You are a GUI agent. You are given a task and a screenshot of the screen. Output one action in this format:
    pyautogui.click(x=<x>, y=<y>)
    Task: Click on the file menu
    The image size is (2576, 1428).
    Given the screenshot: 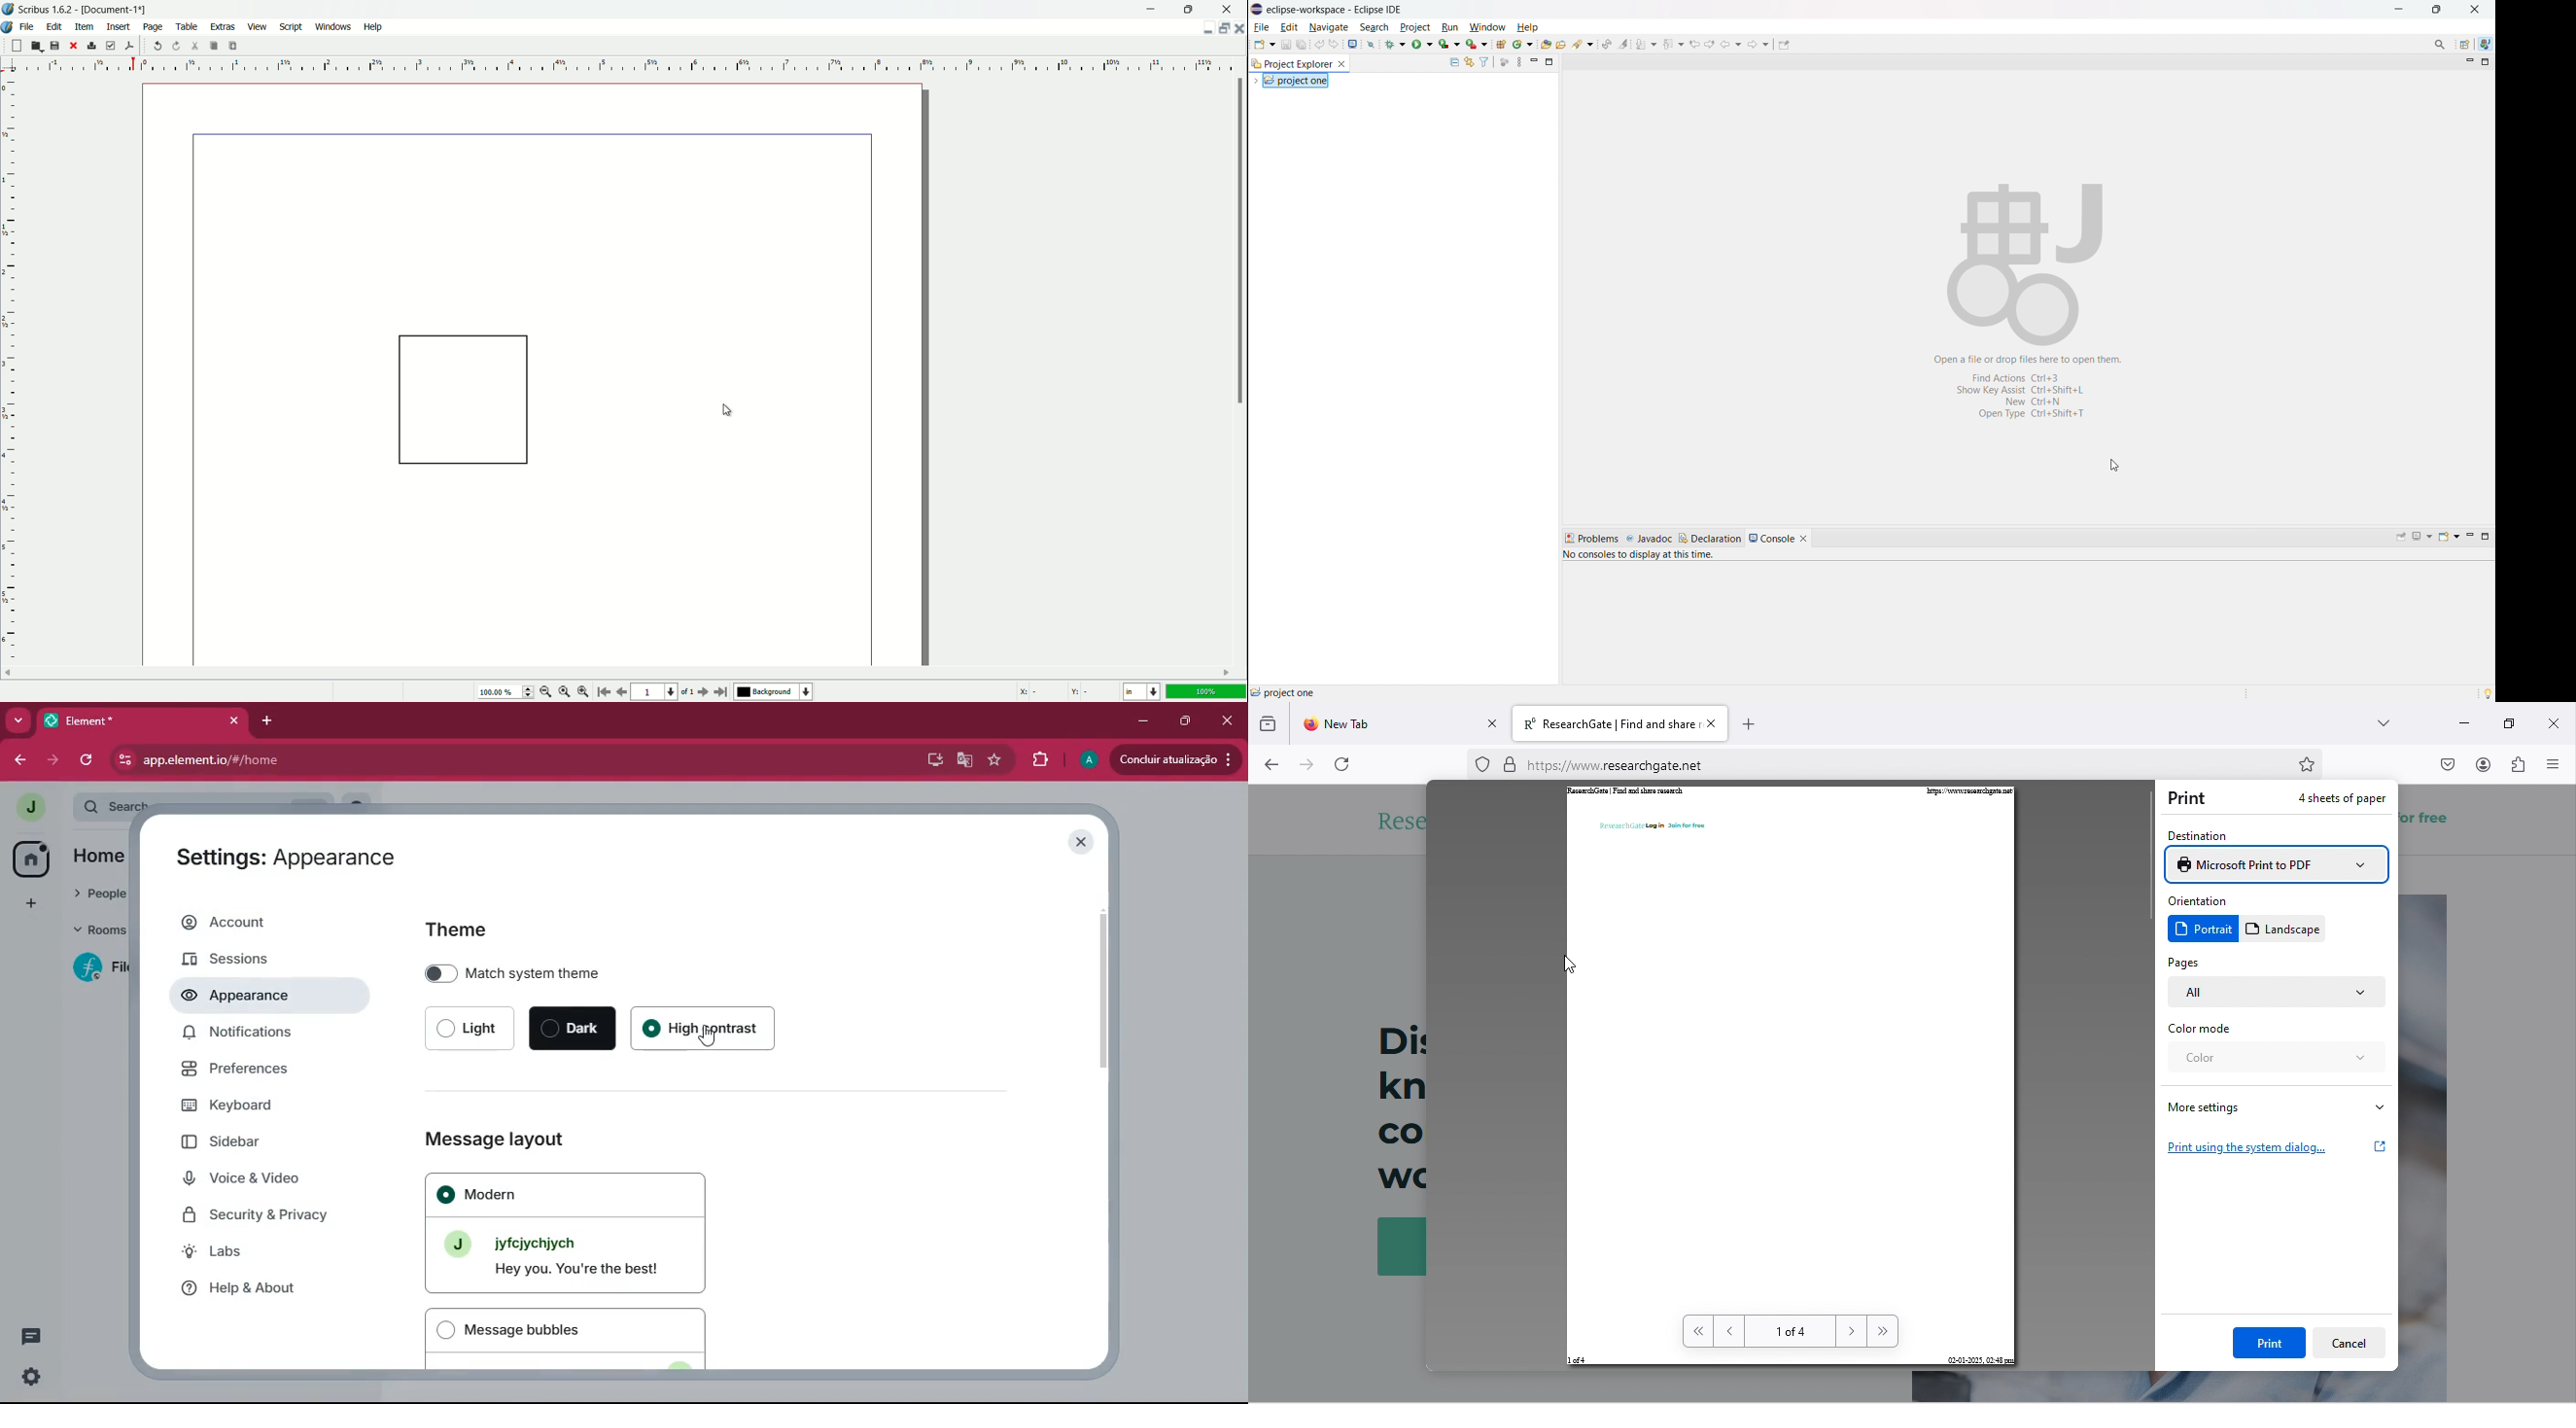 What is the action you would take?
    pyautogui.click(x=29, y=27)
    